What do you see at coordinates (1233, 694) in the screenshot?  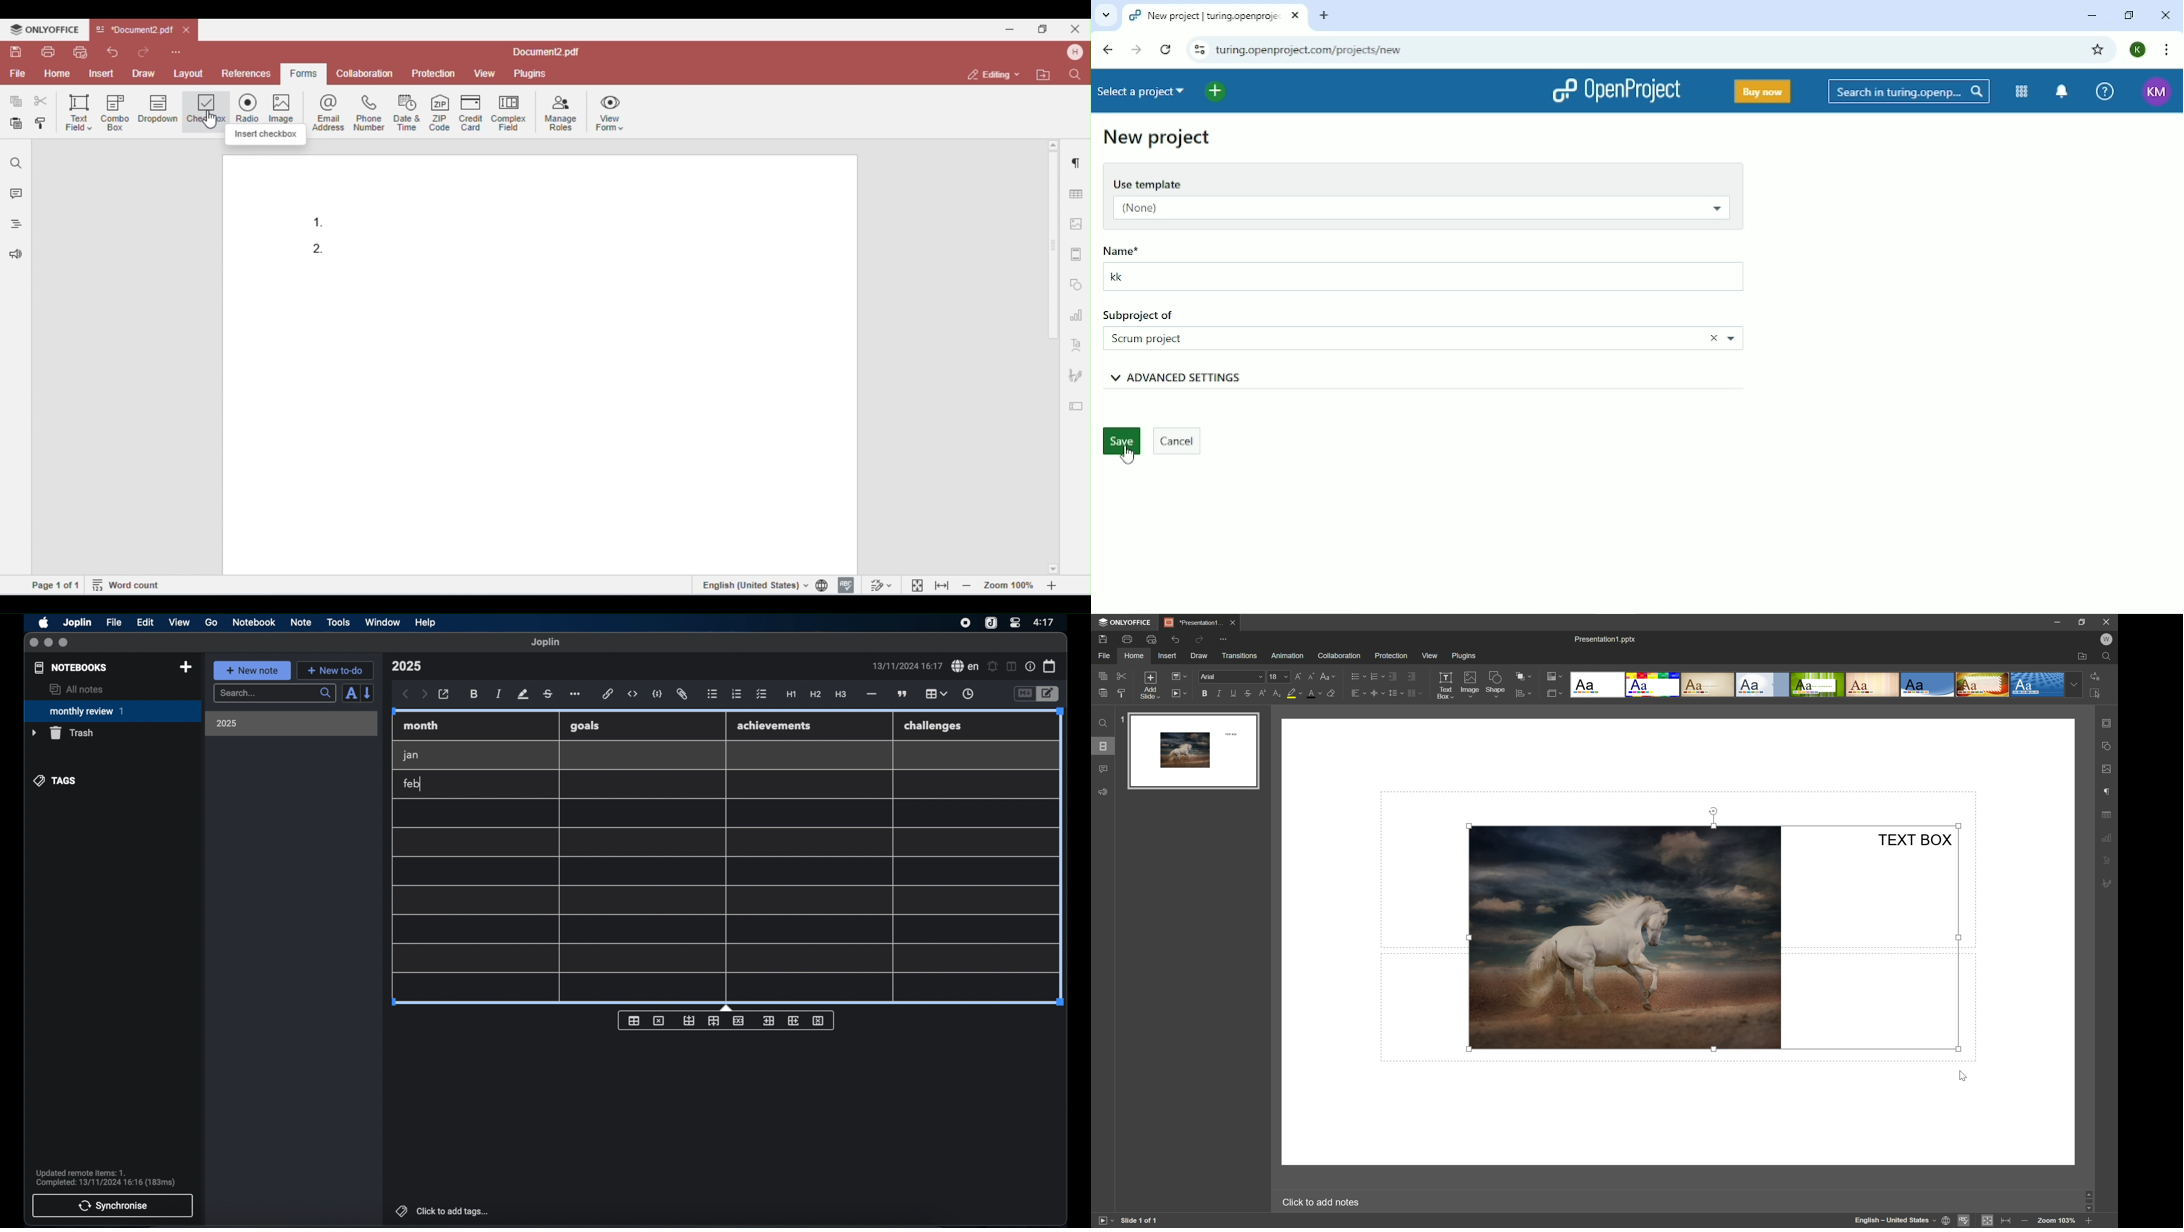 I see `underline` at bounding box center [1233, 694].